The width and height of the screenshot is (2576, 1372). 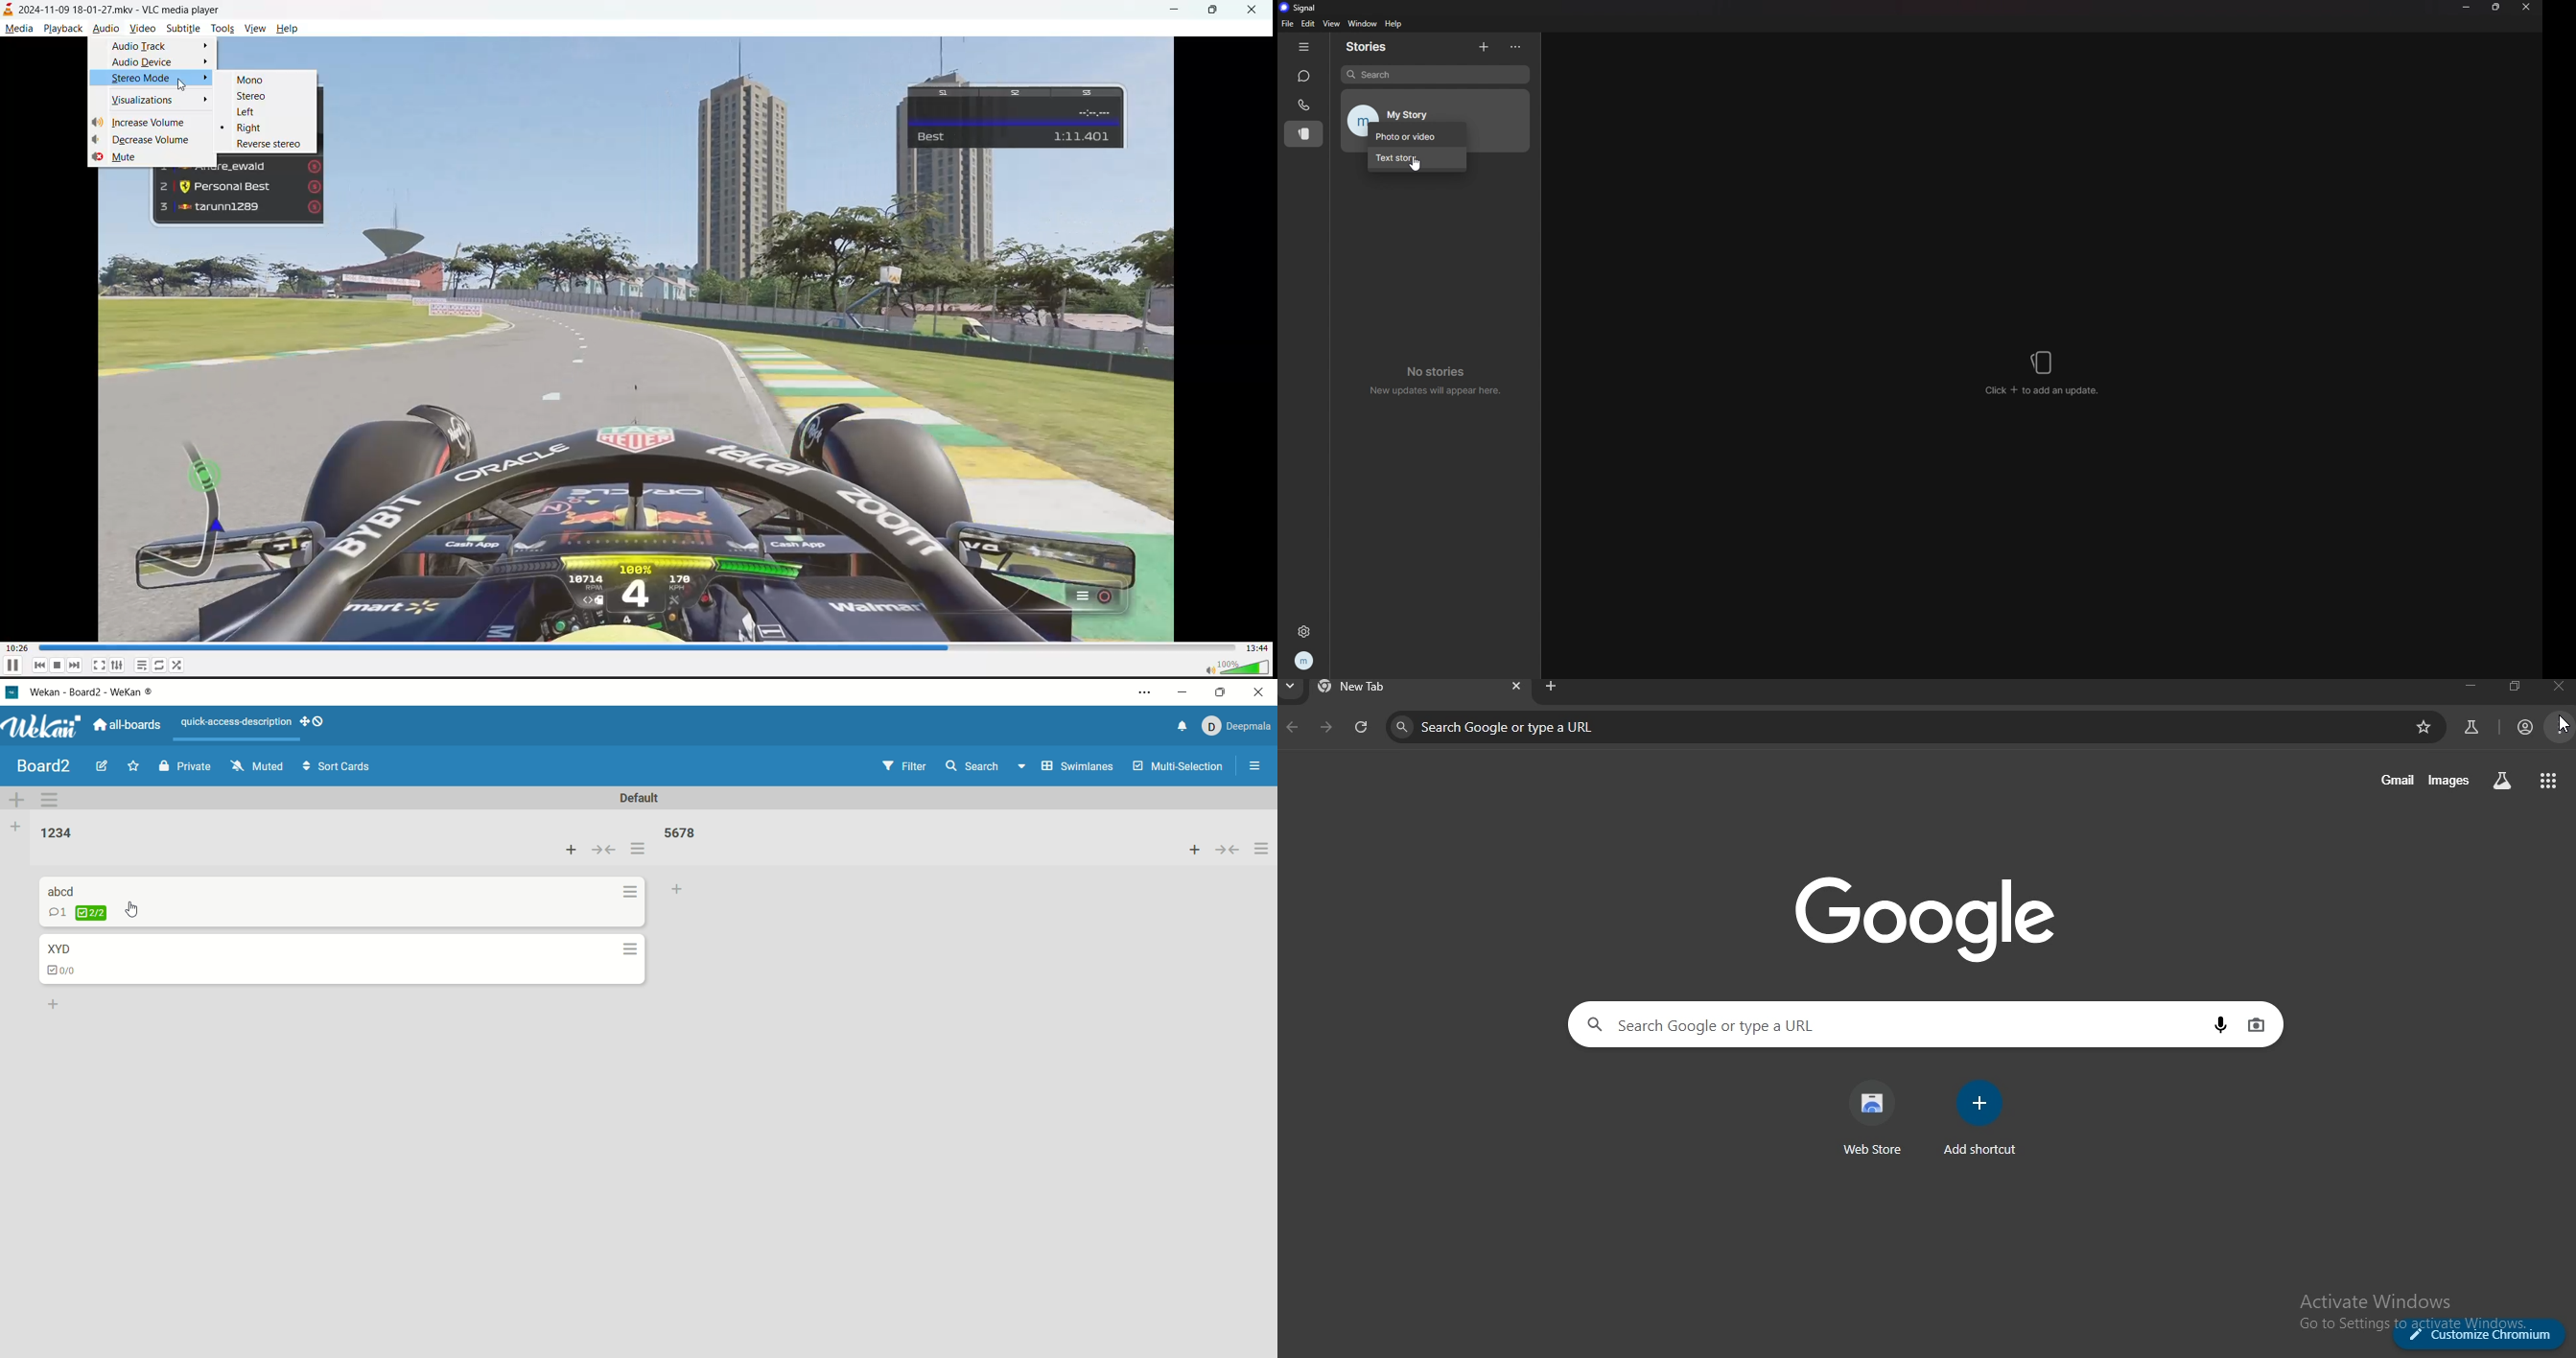 What do you see at coordinates (1220, 691) in the screenshot?
I see `maximize` at bounding box center [1220, 691].